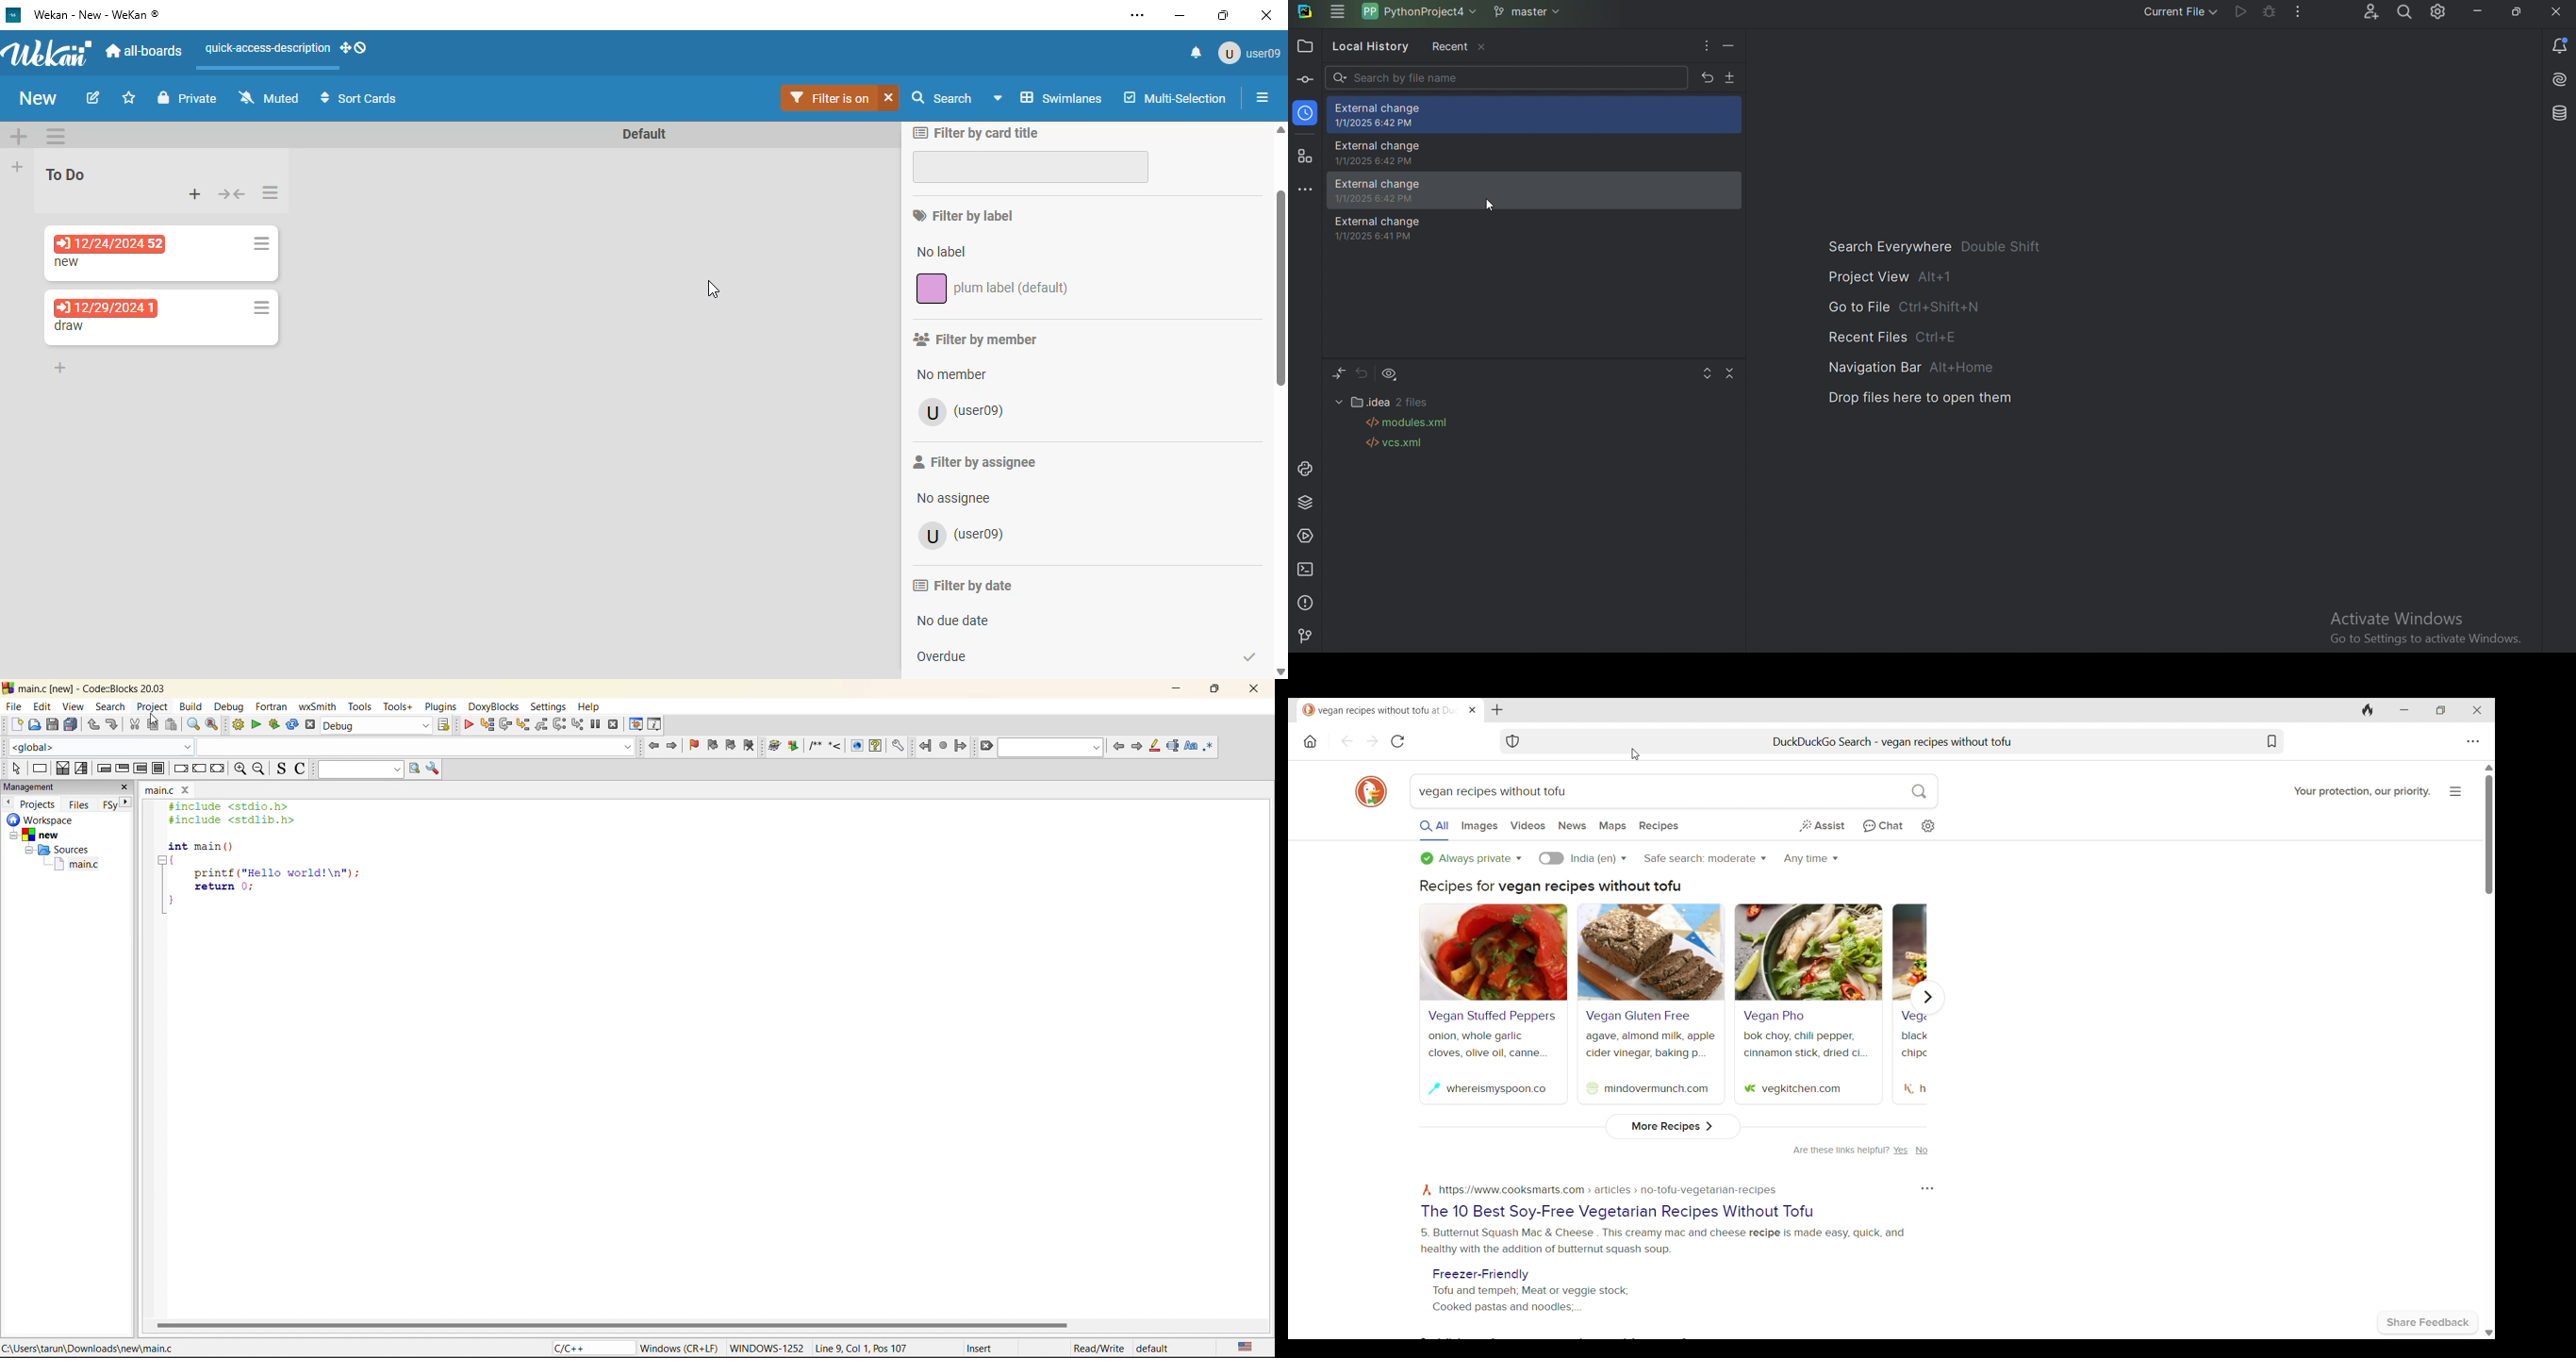 This screenshot has height=1372, width=2576. I want to click on collapse, so click(232, 194).